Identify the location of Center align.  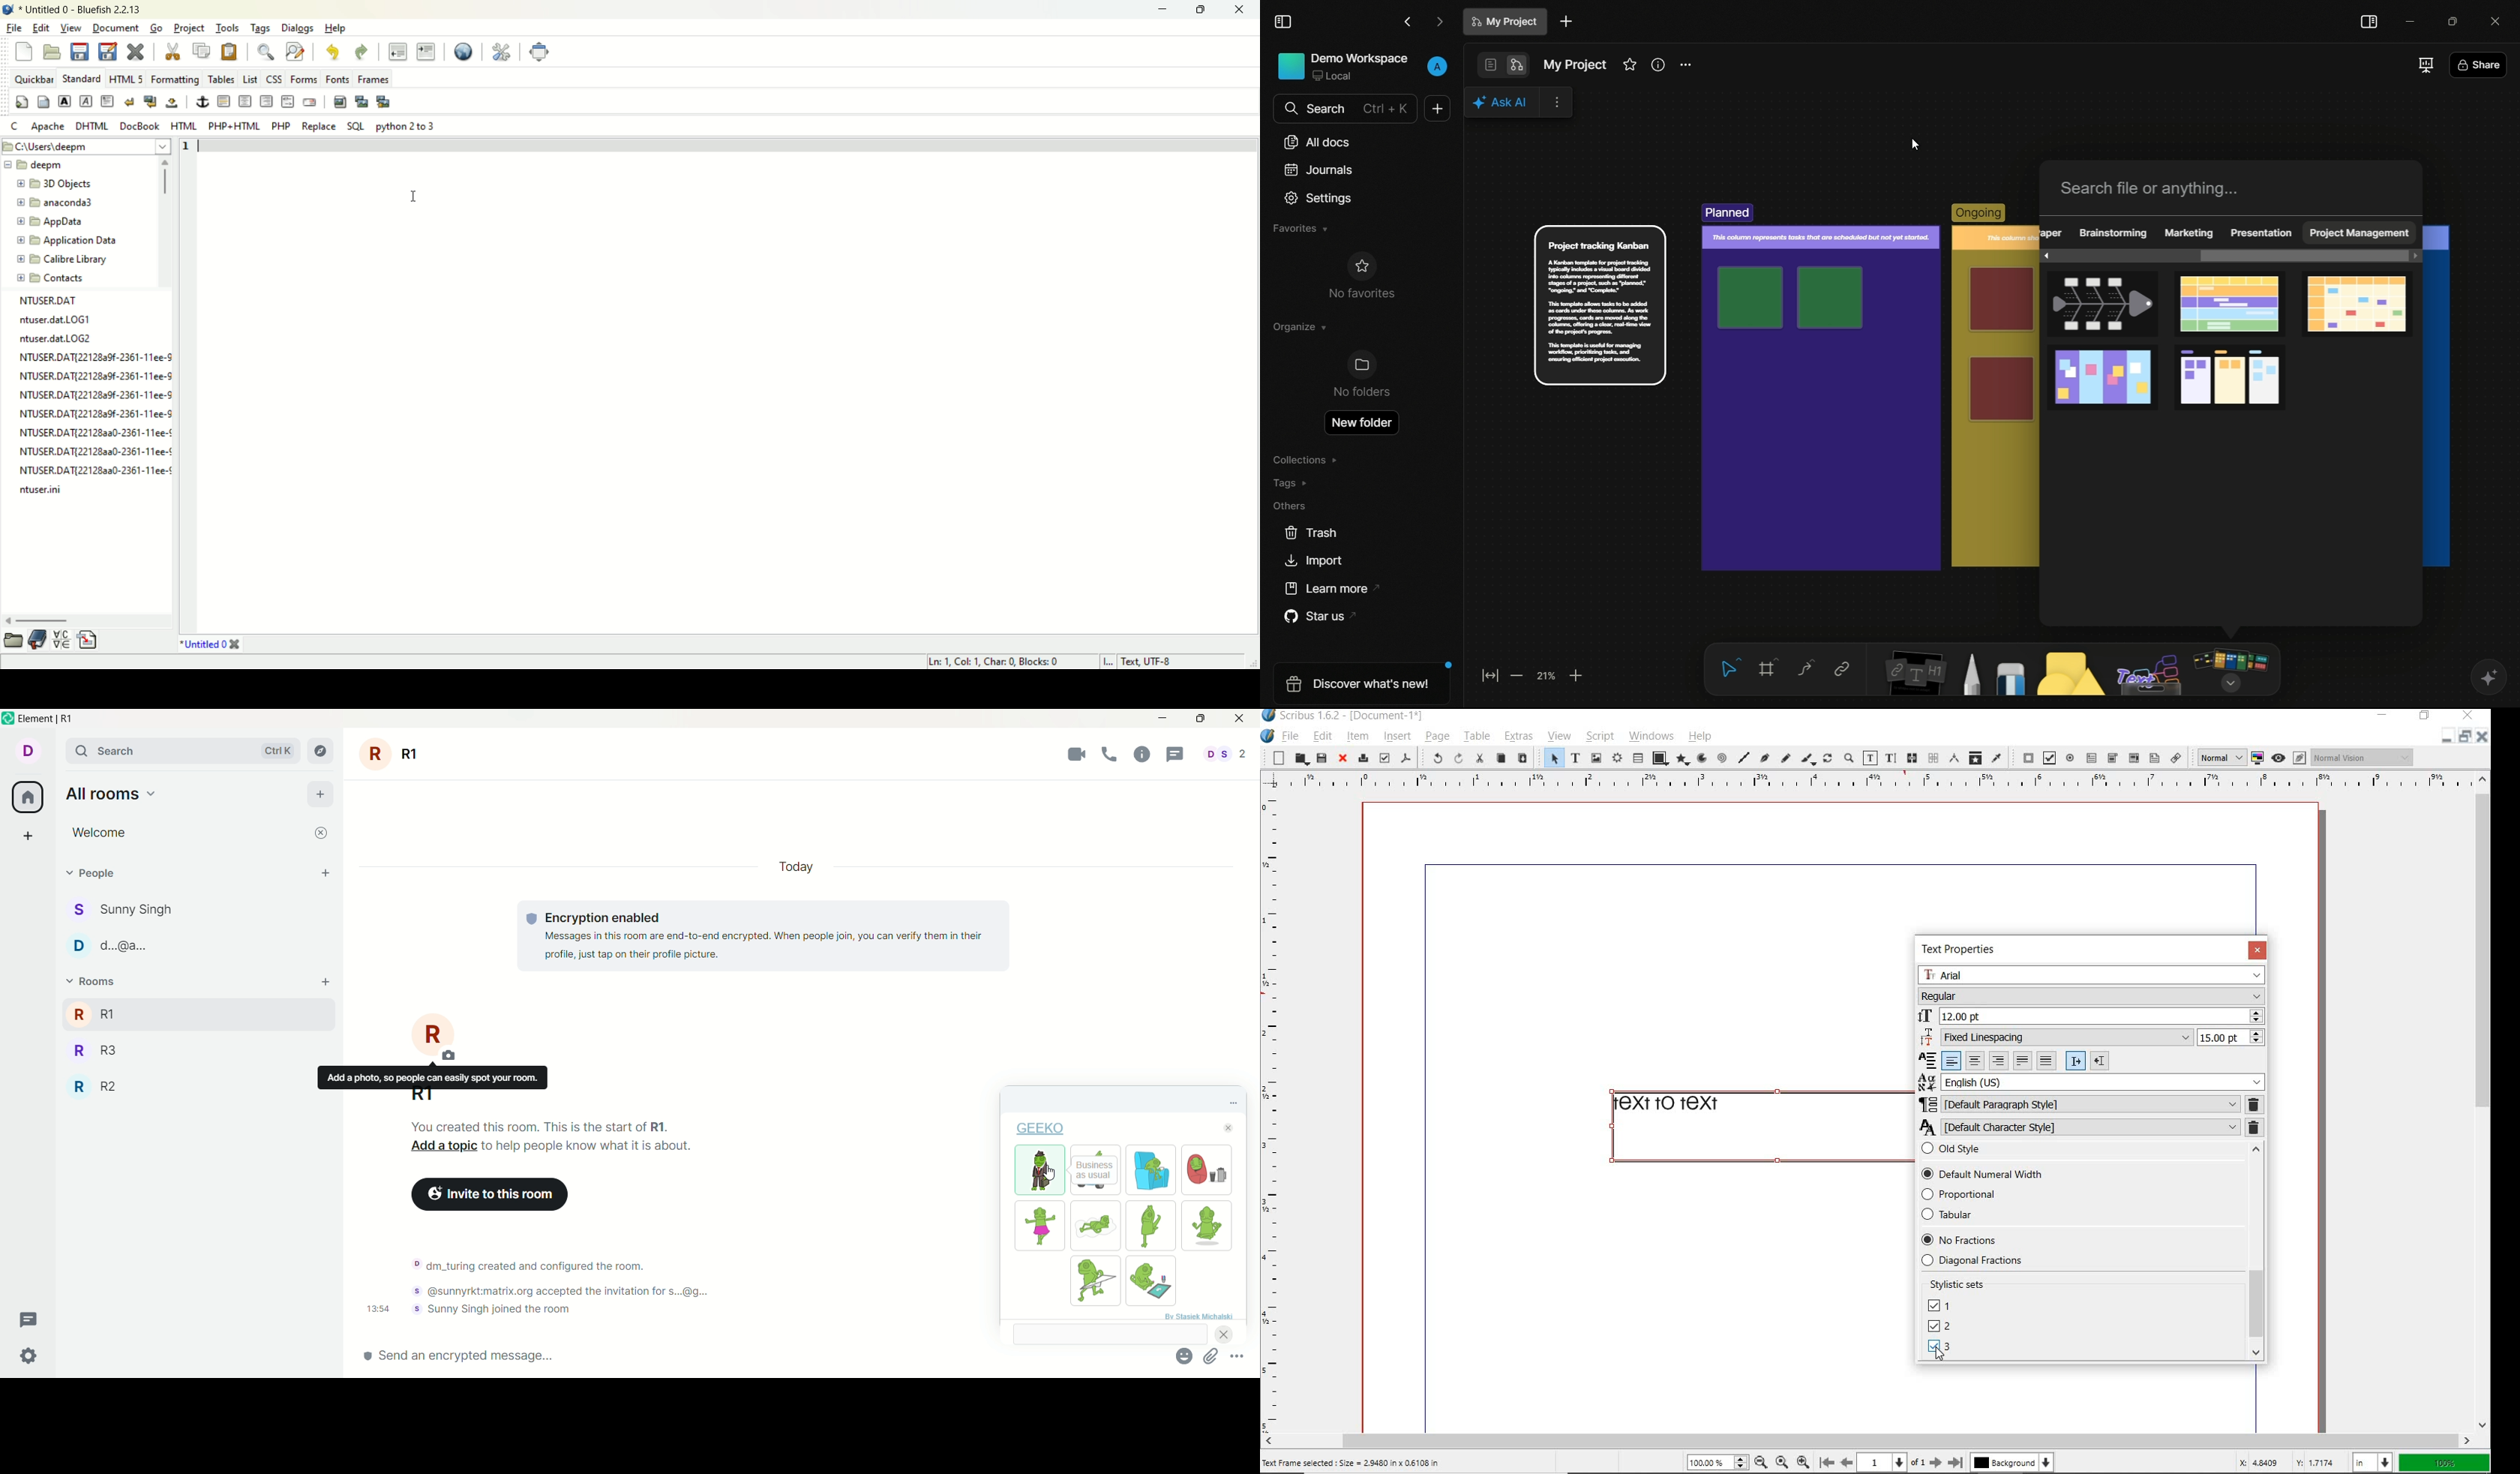
(1974, 1061).